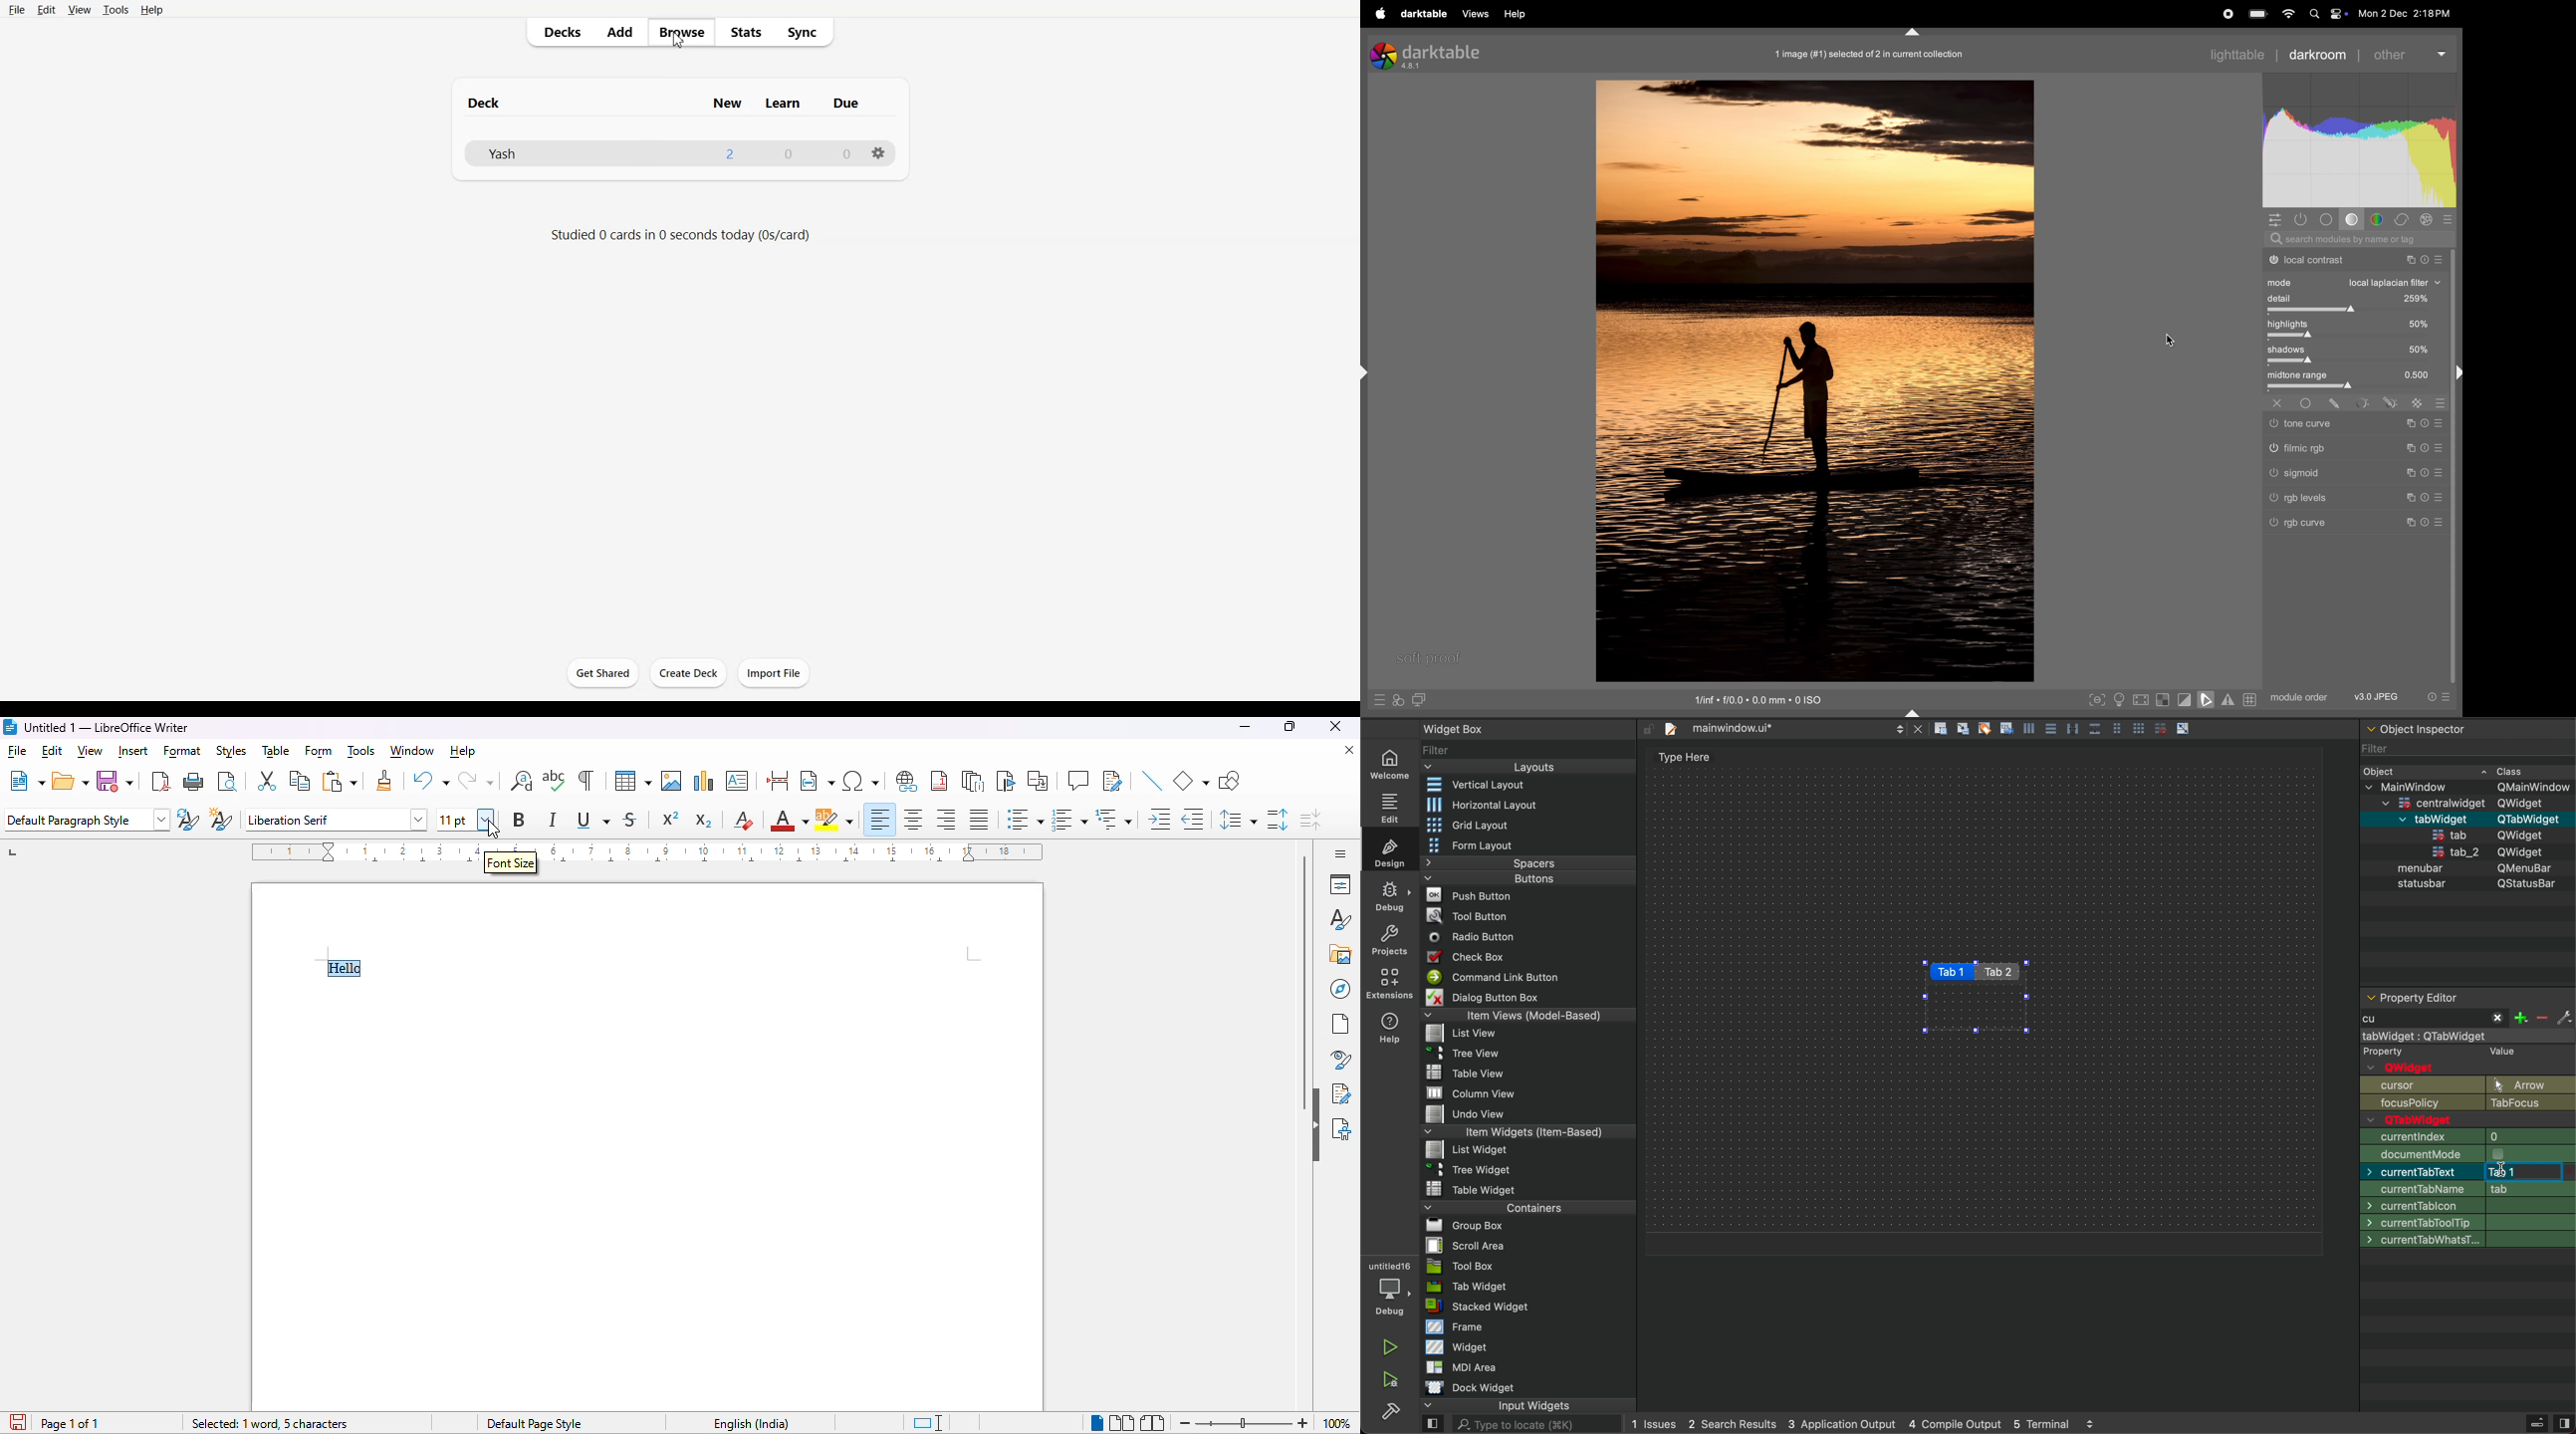 The width and height of the screenshot is (2576, 1456). Describe the element at coordinates (2358, 139) in the screenshot. I see `histogram` at that location.